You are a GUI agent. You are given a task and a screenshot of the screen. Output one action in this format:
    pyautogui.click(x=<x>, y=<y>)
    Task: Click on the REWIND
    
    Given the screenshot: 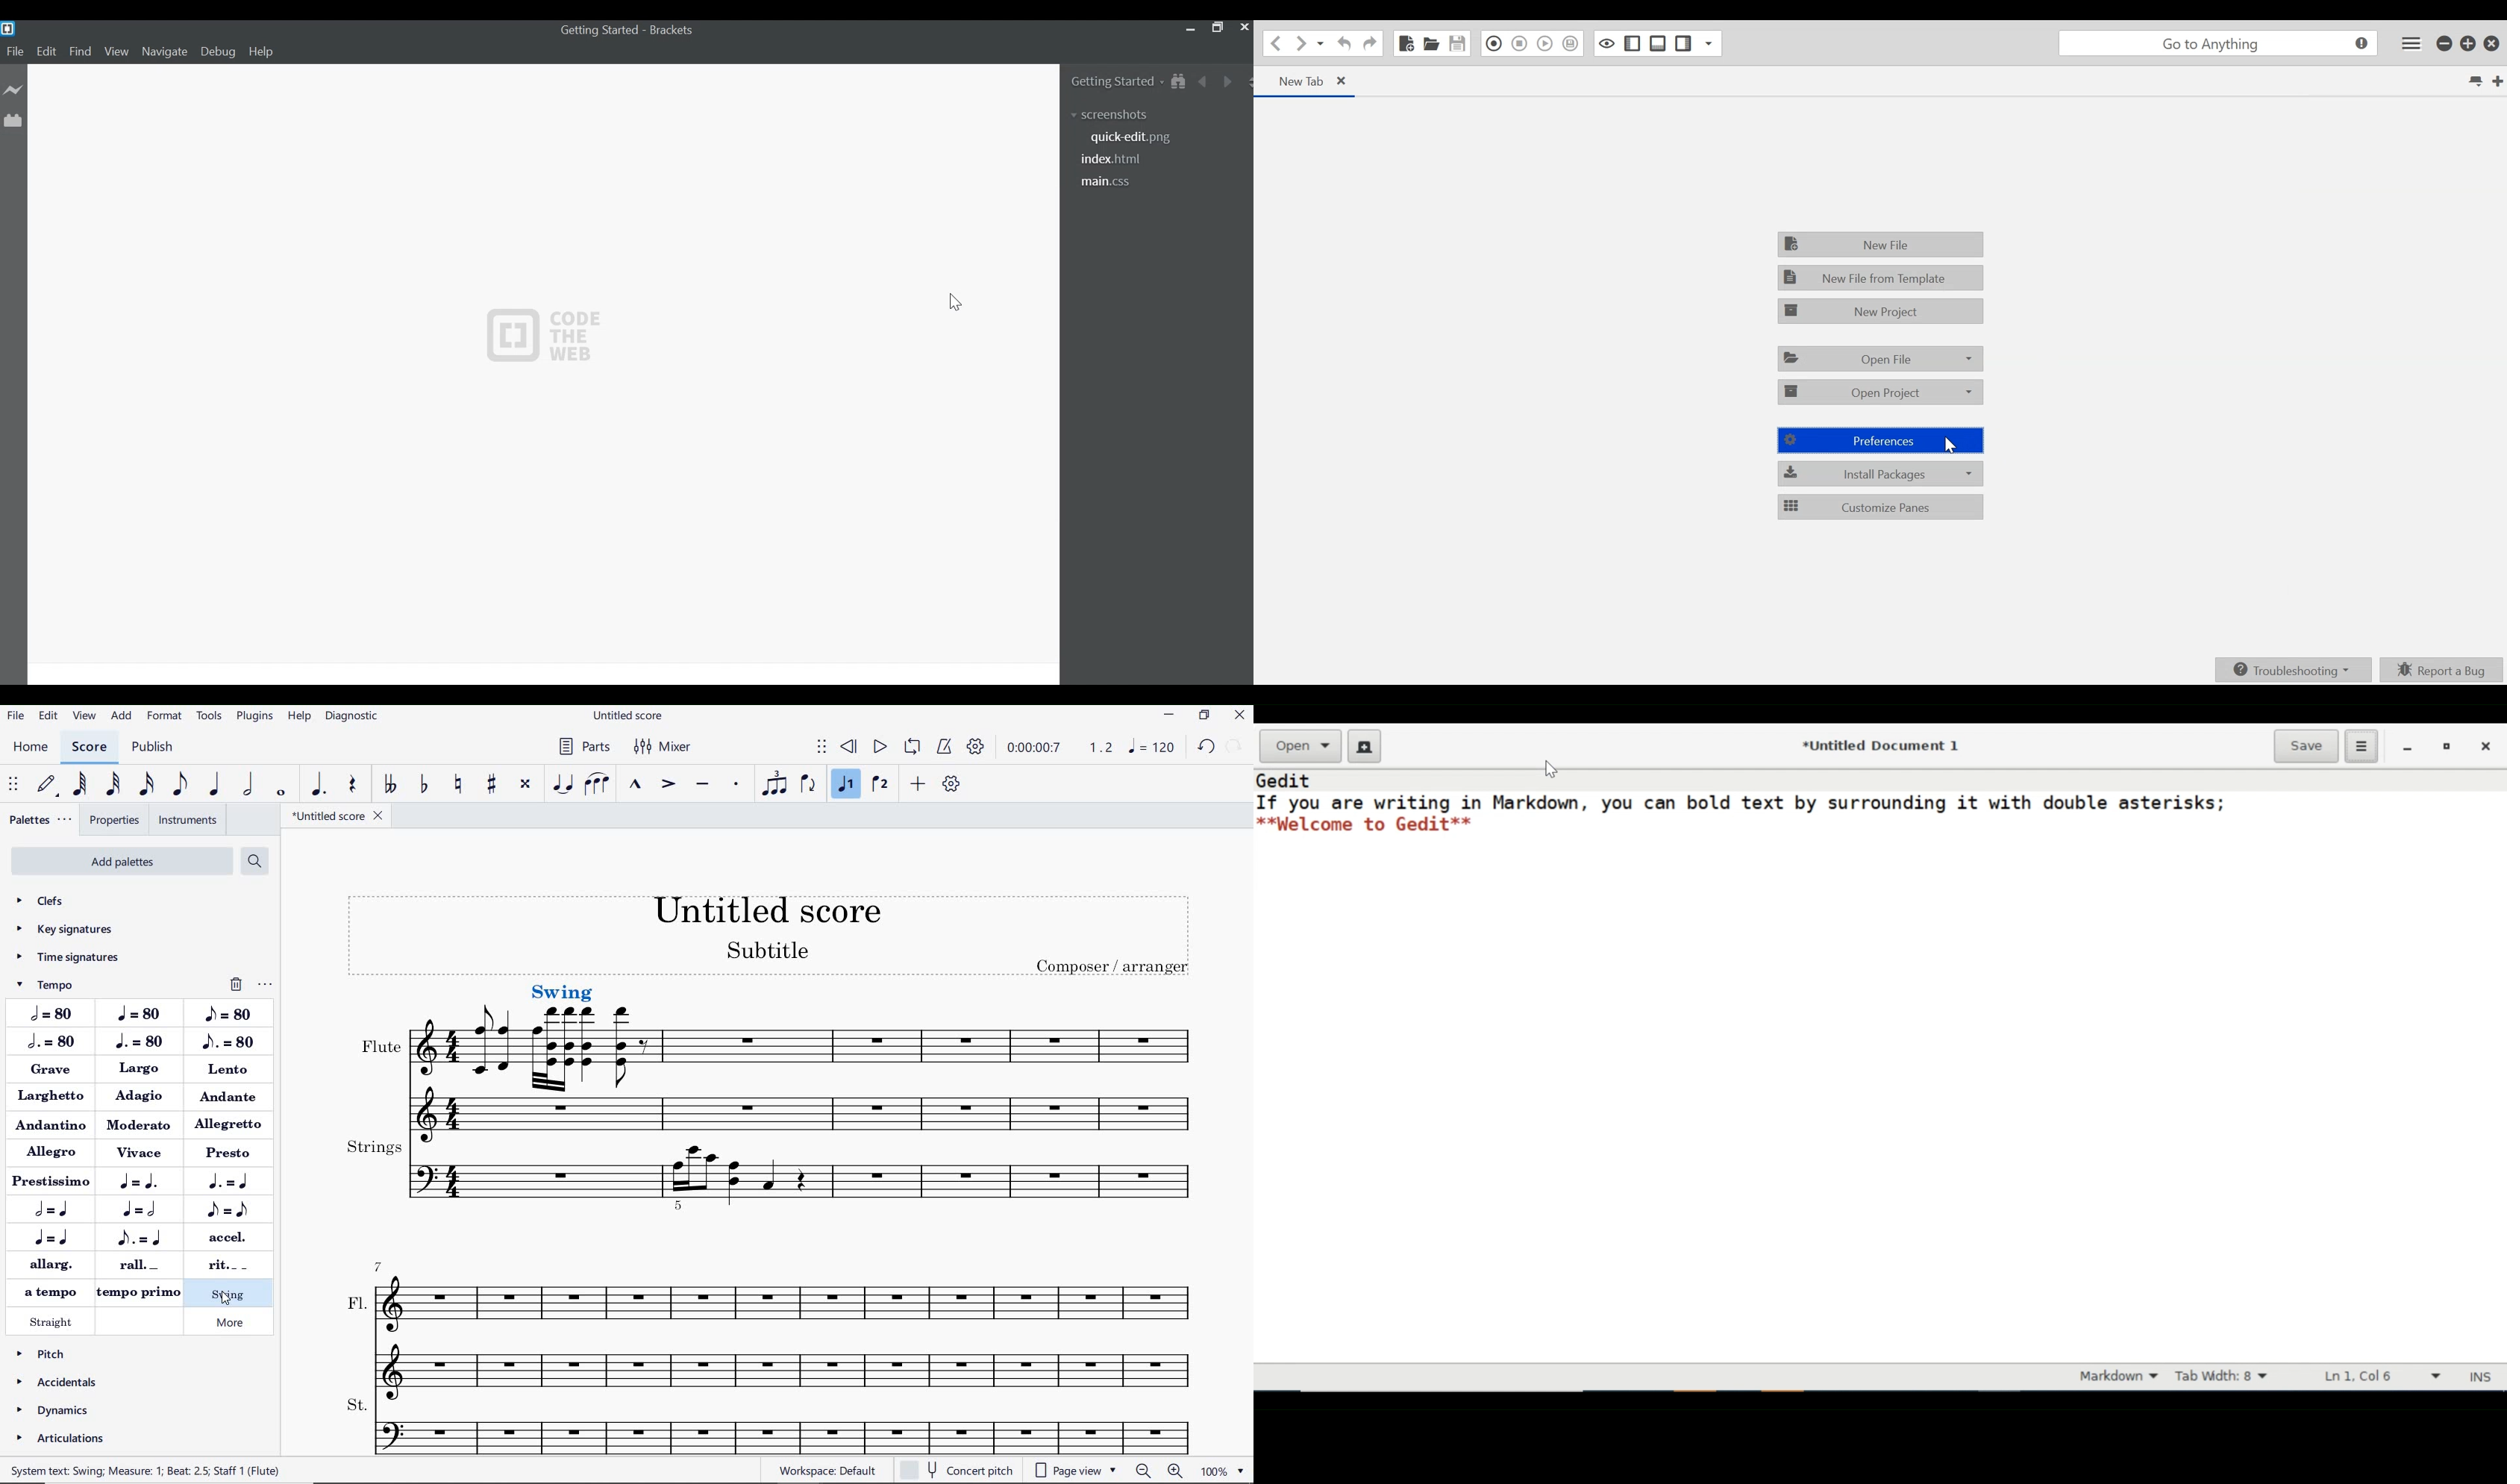 What is the action you would take?
    pyautogui.click(x=849, y=745)
    